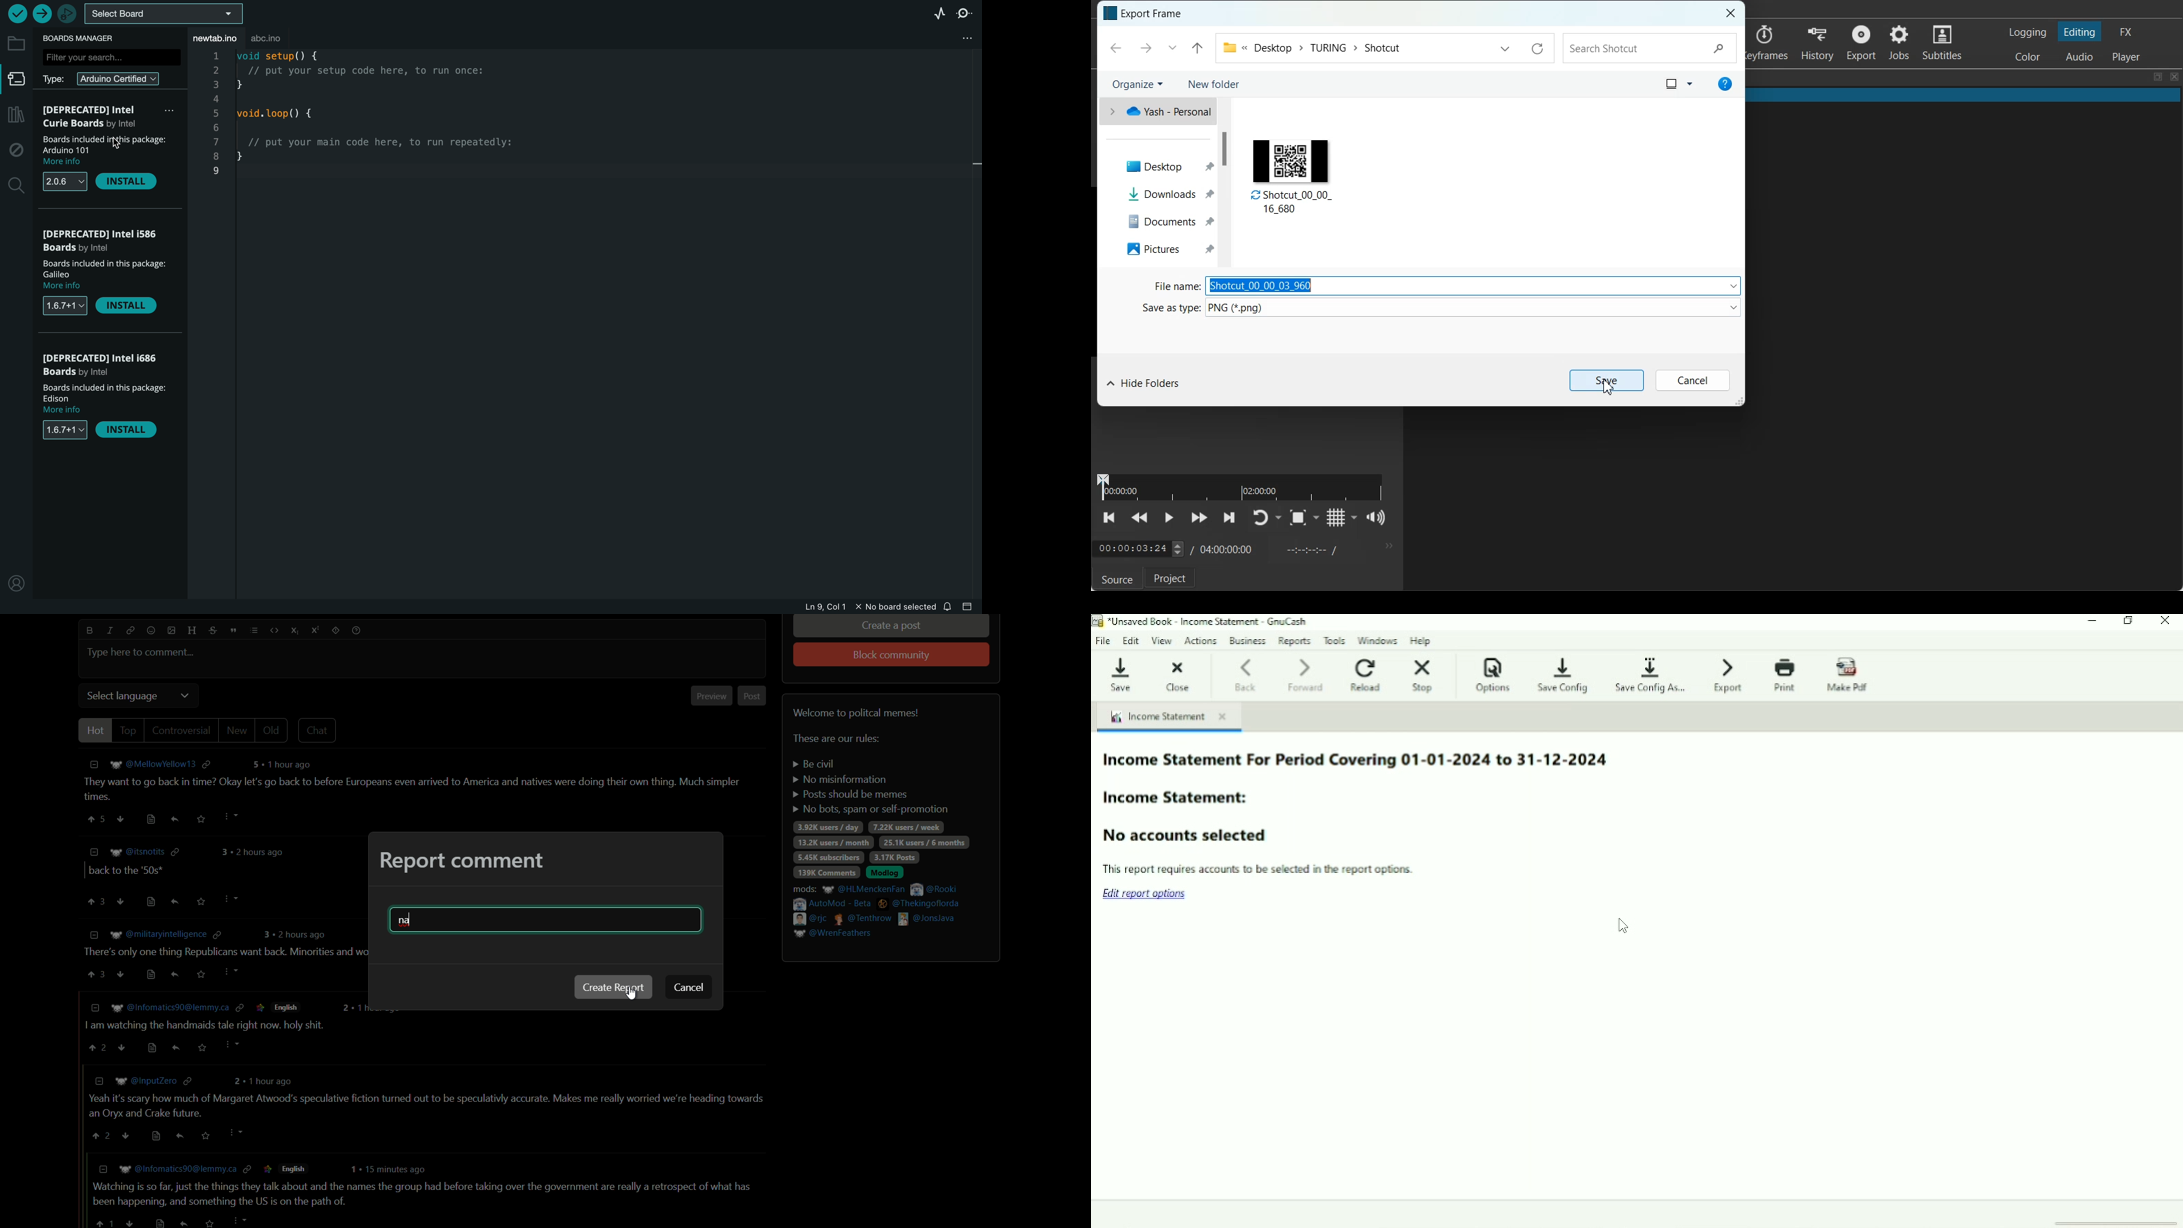  What do you see at coordinates (1422, 640) in the screenshot?
I see `Help` at bounding box center [1422, 640].